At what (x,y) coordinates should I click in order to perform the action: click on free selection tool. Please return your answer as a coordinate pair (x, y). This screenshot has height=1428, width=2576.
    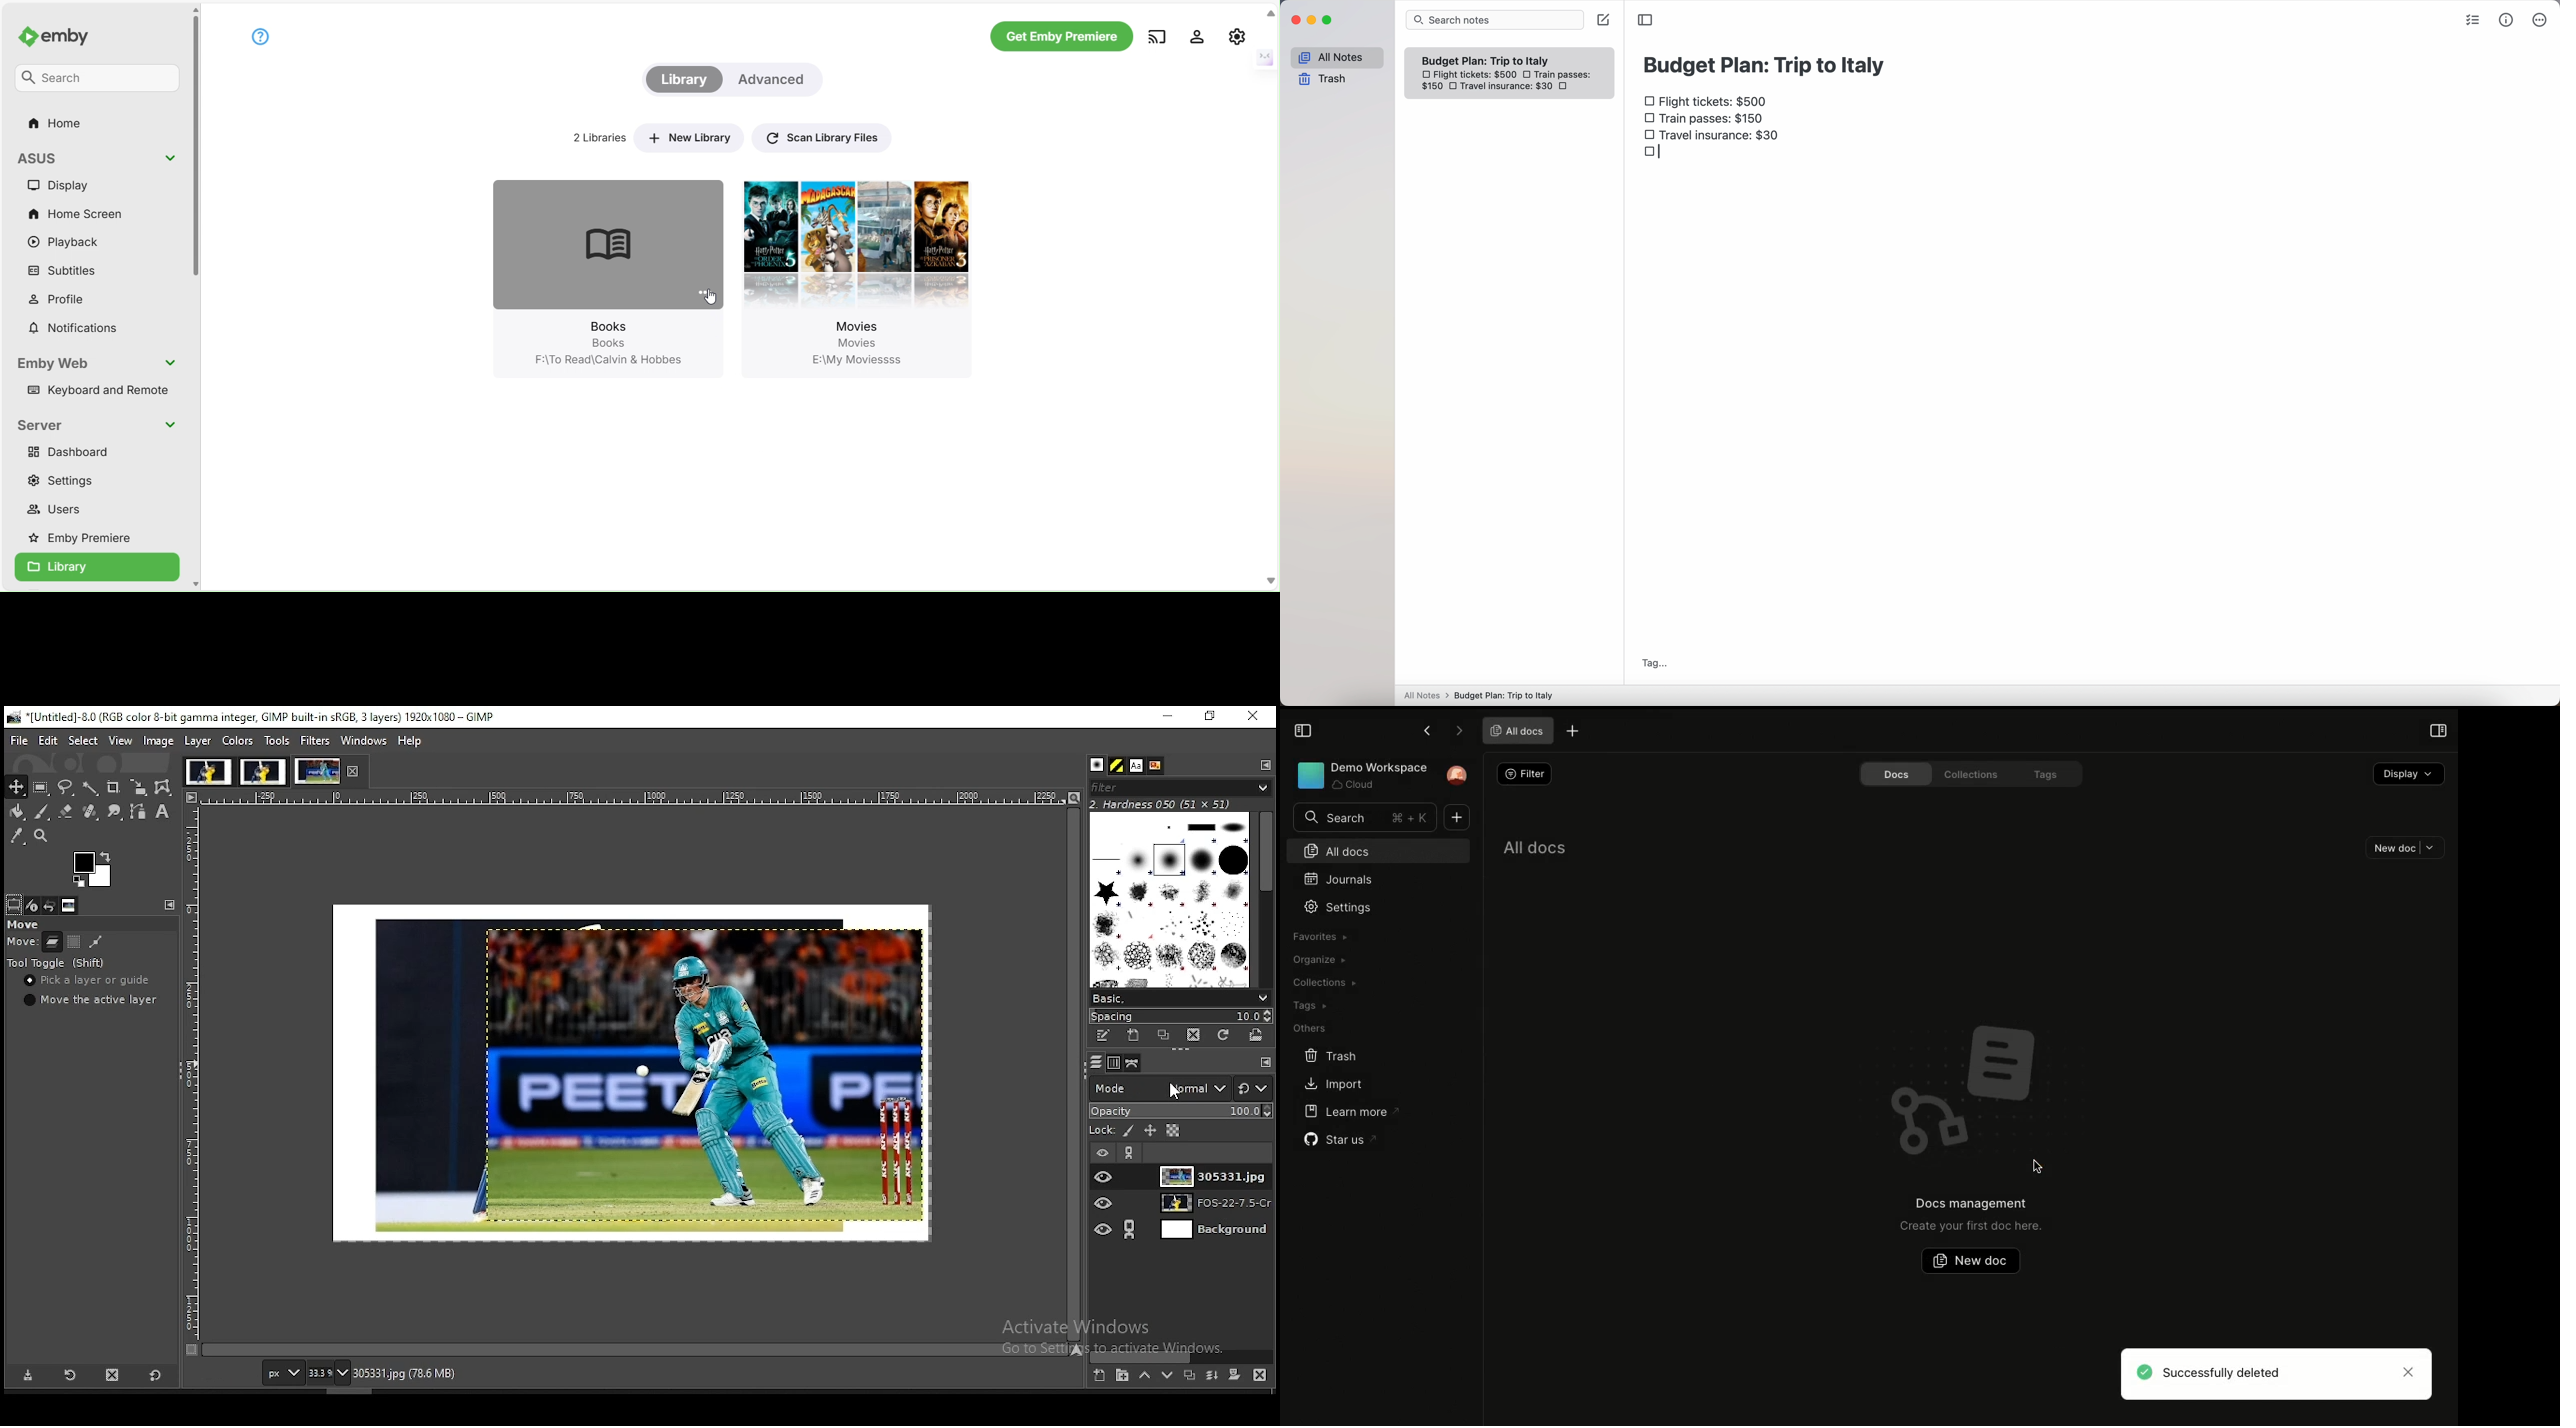
    Looking at the image, I should click on (67, 786).